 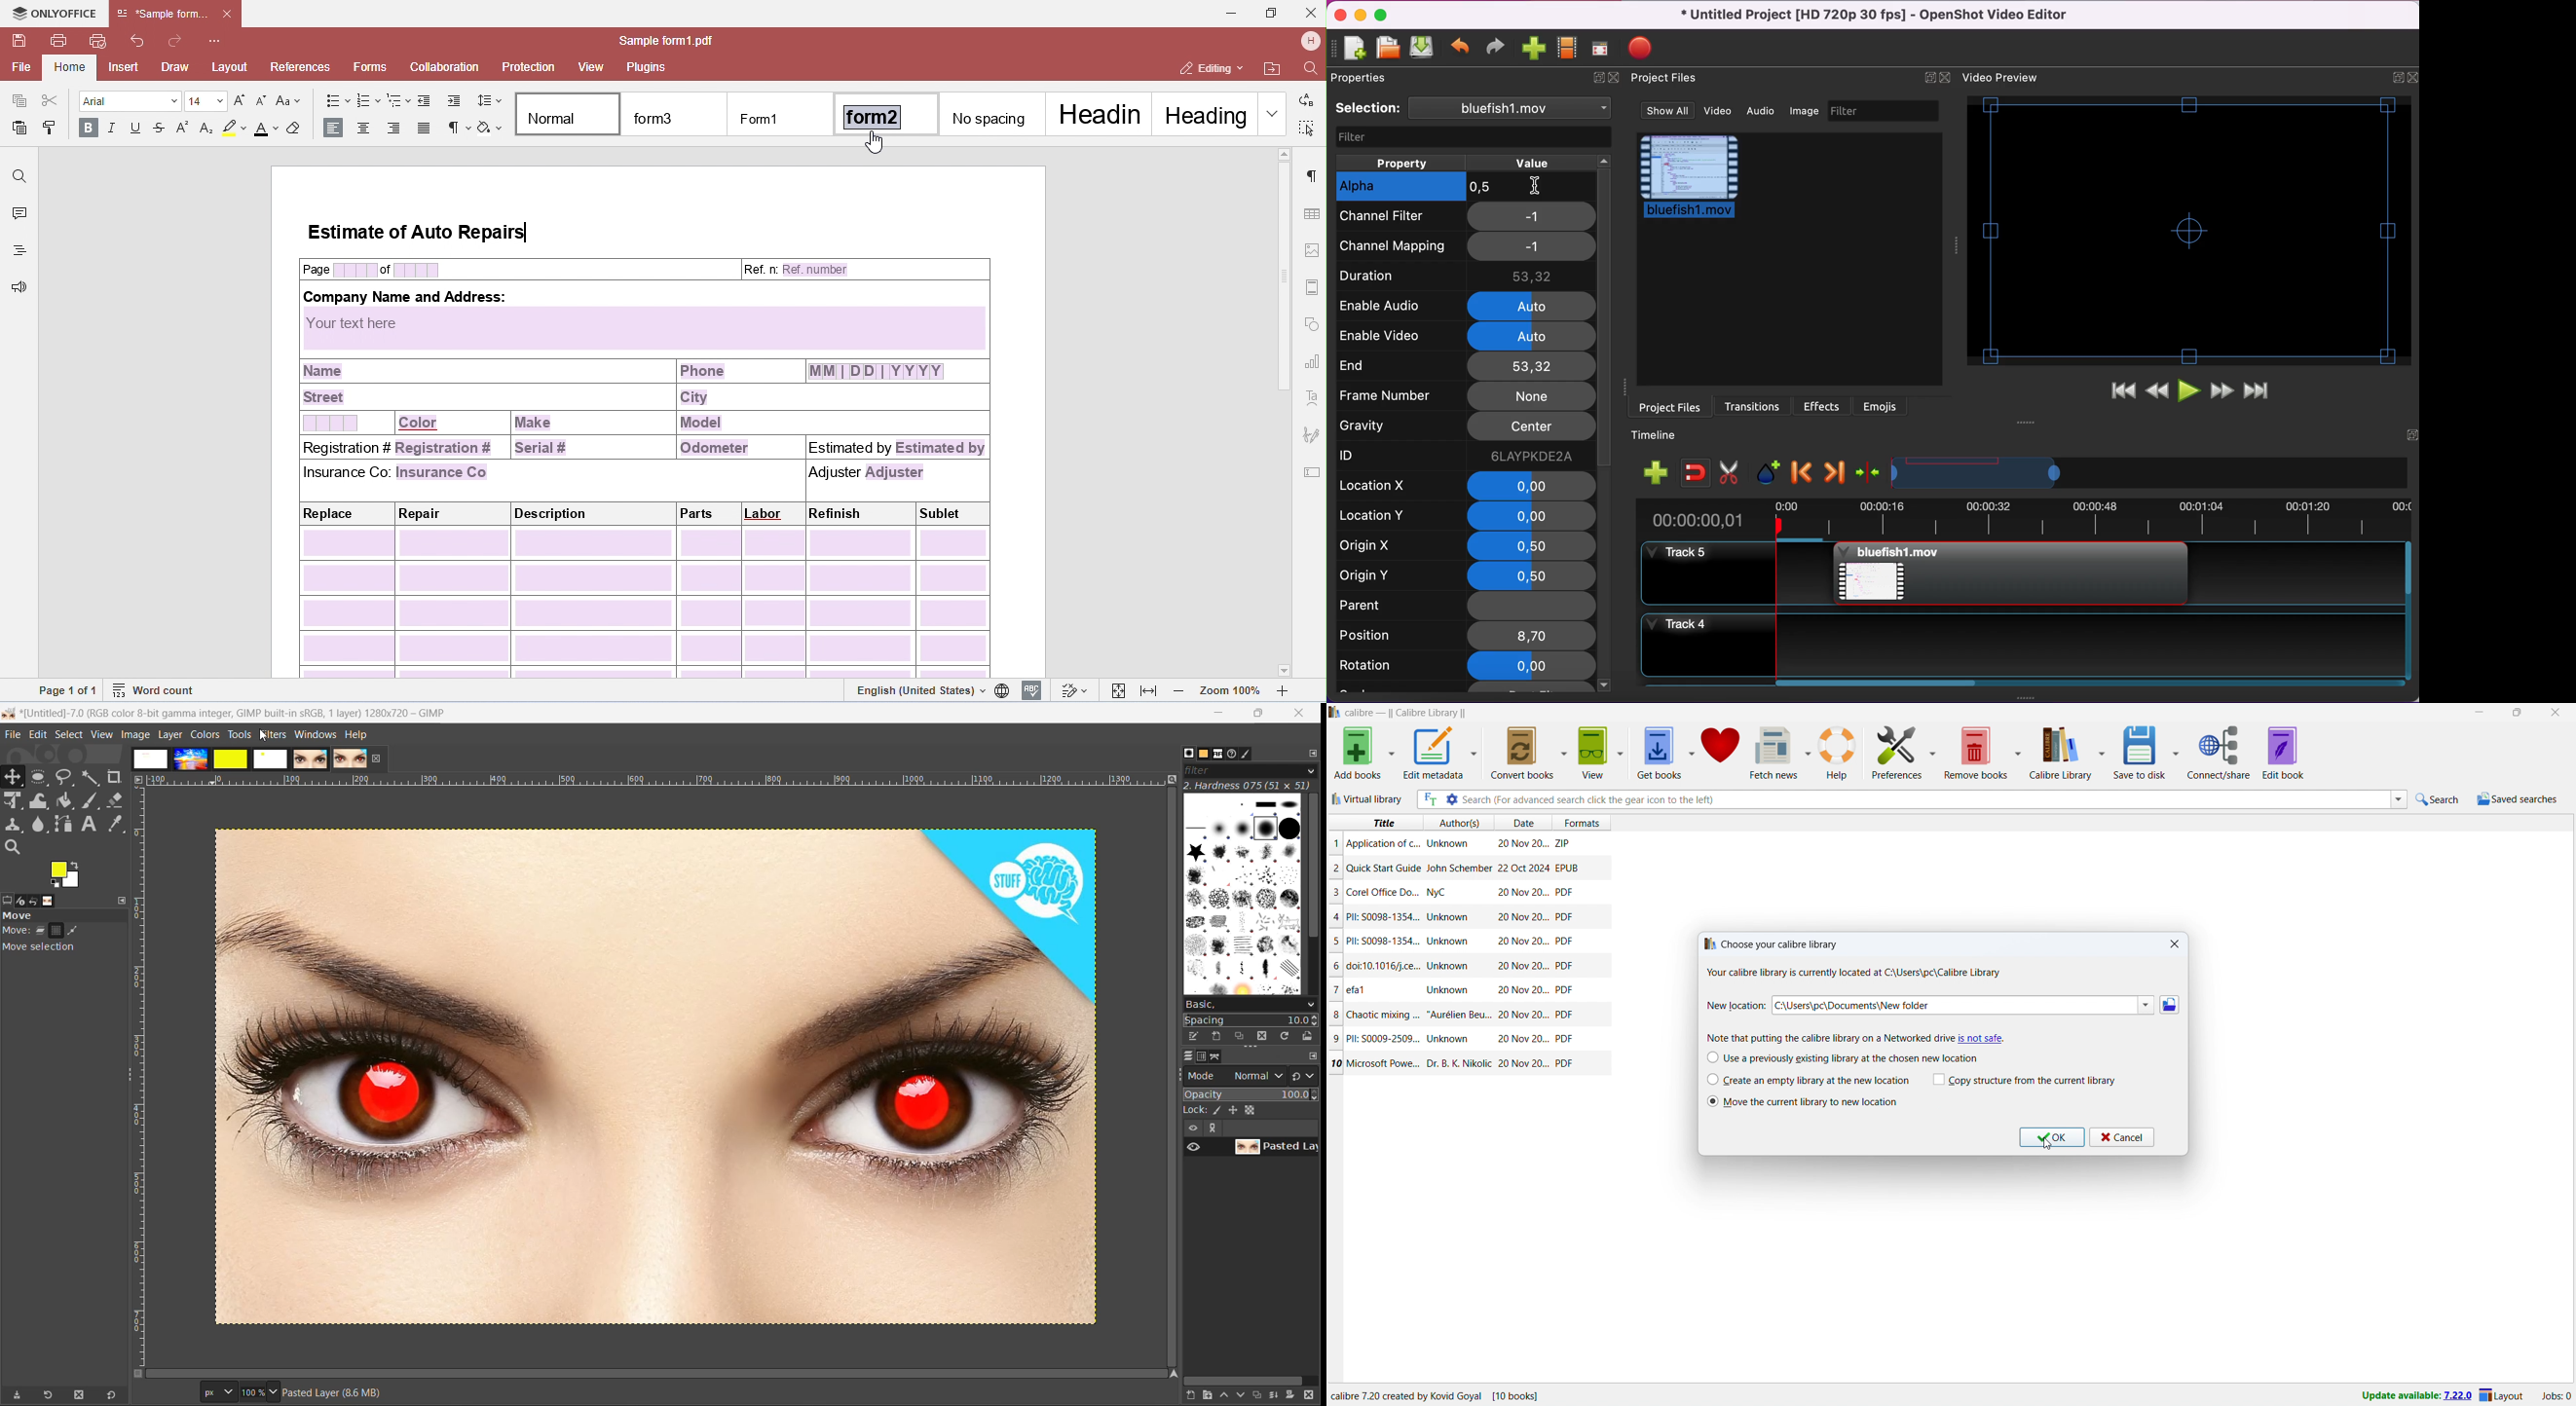 I want to click on title, so click(x=1407, y=713).